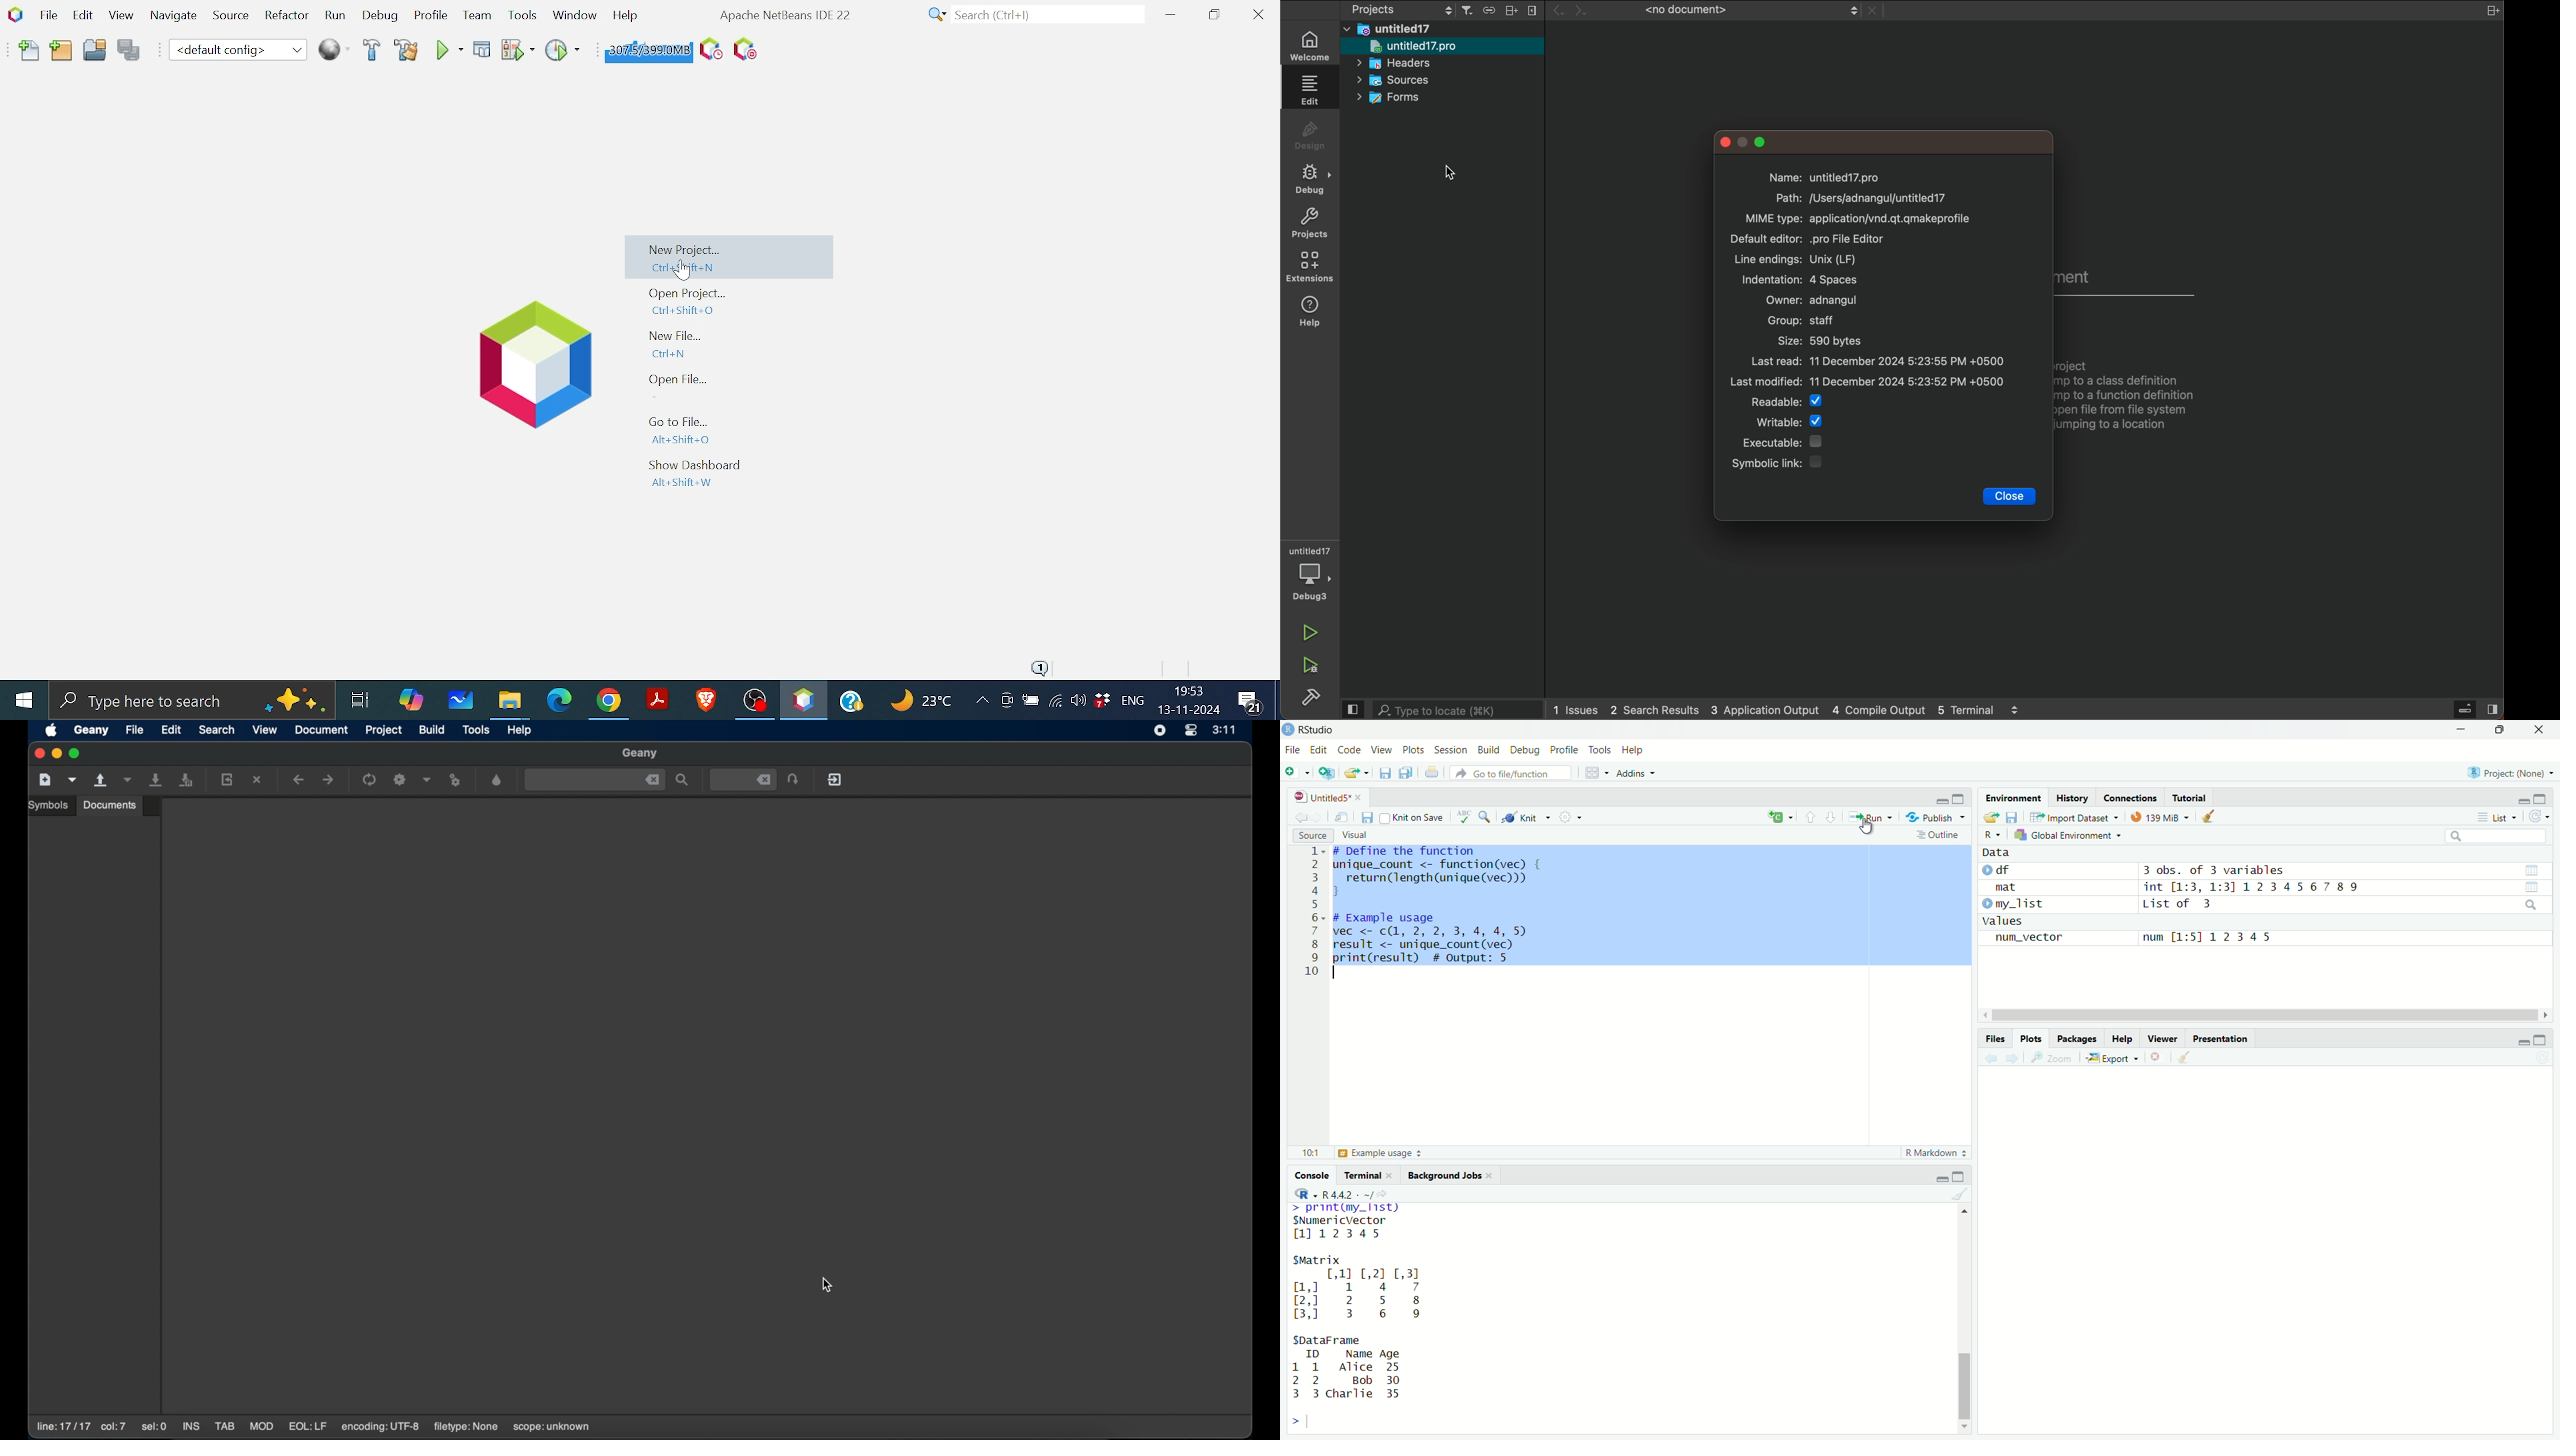  I want to click on maximize, so click(1961, 799).